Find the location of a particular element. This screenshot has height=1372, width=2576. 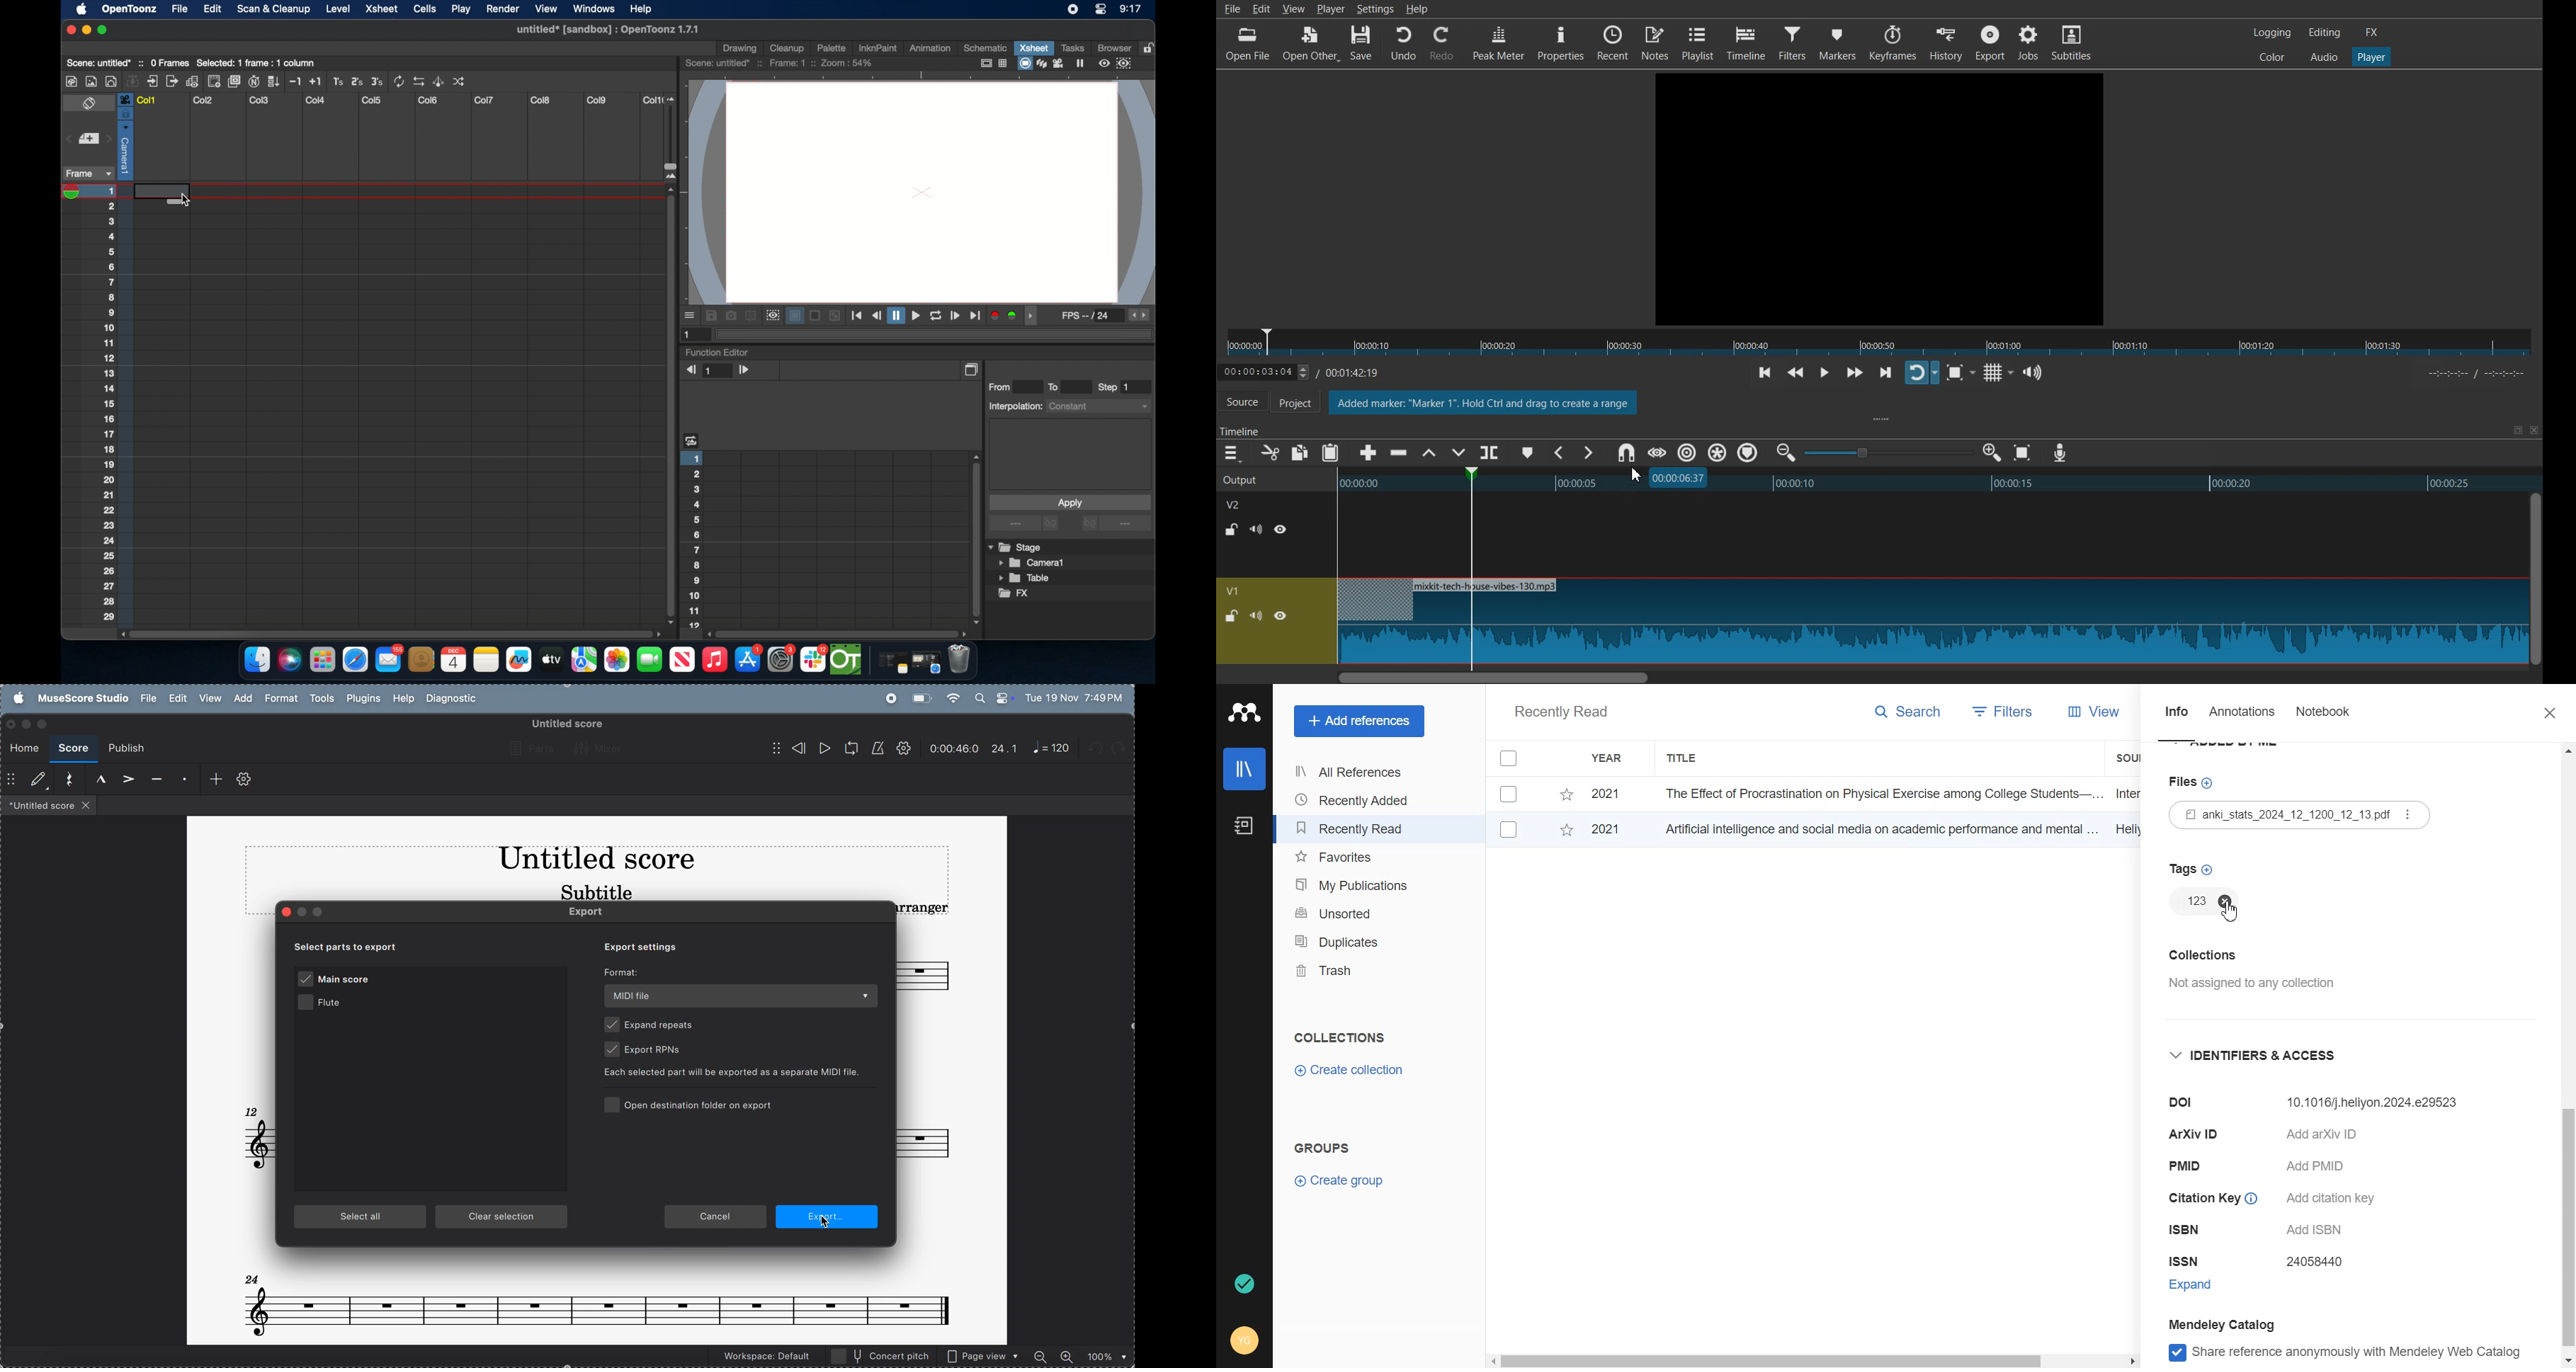

freeform is located at coordinates (519, 660).